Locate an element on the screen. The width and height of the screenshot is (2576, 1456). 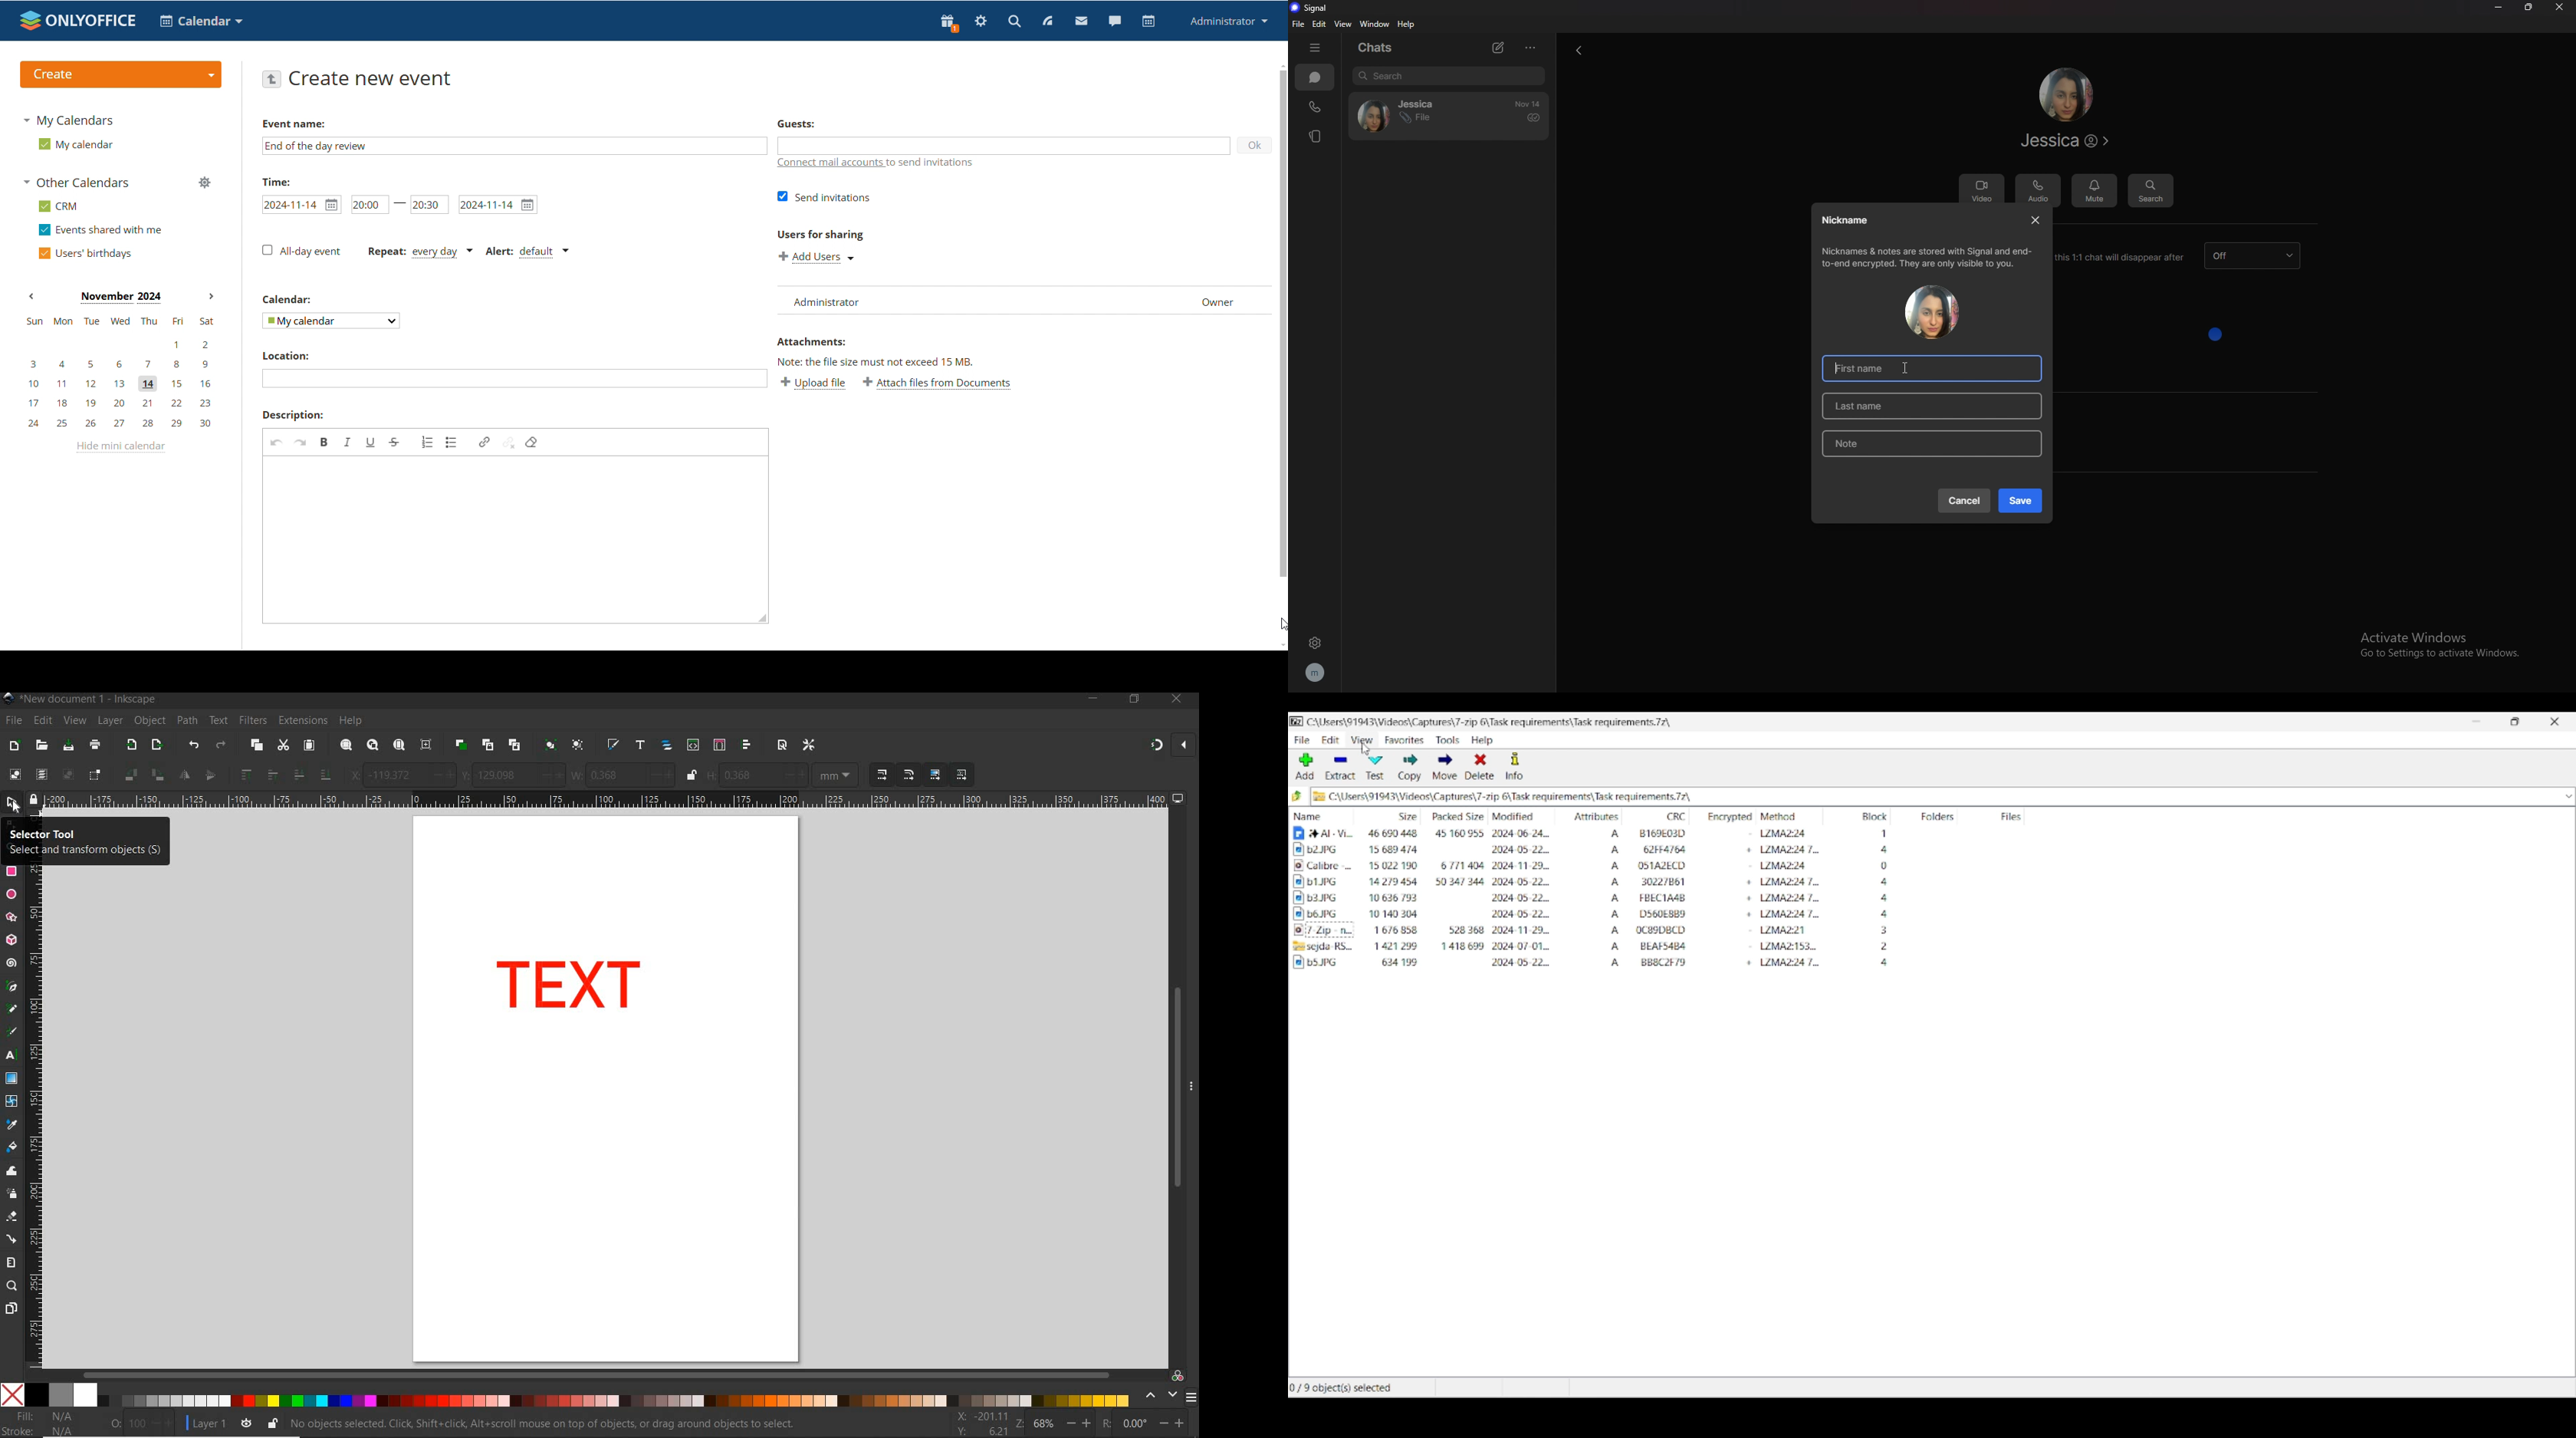
contact info is located at coordinates (2064, 140).